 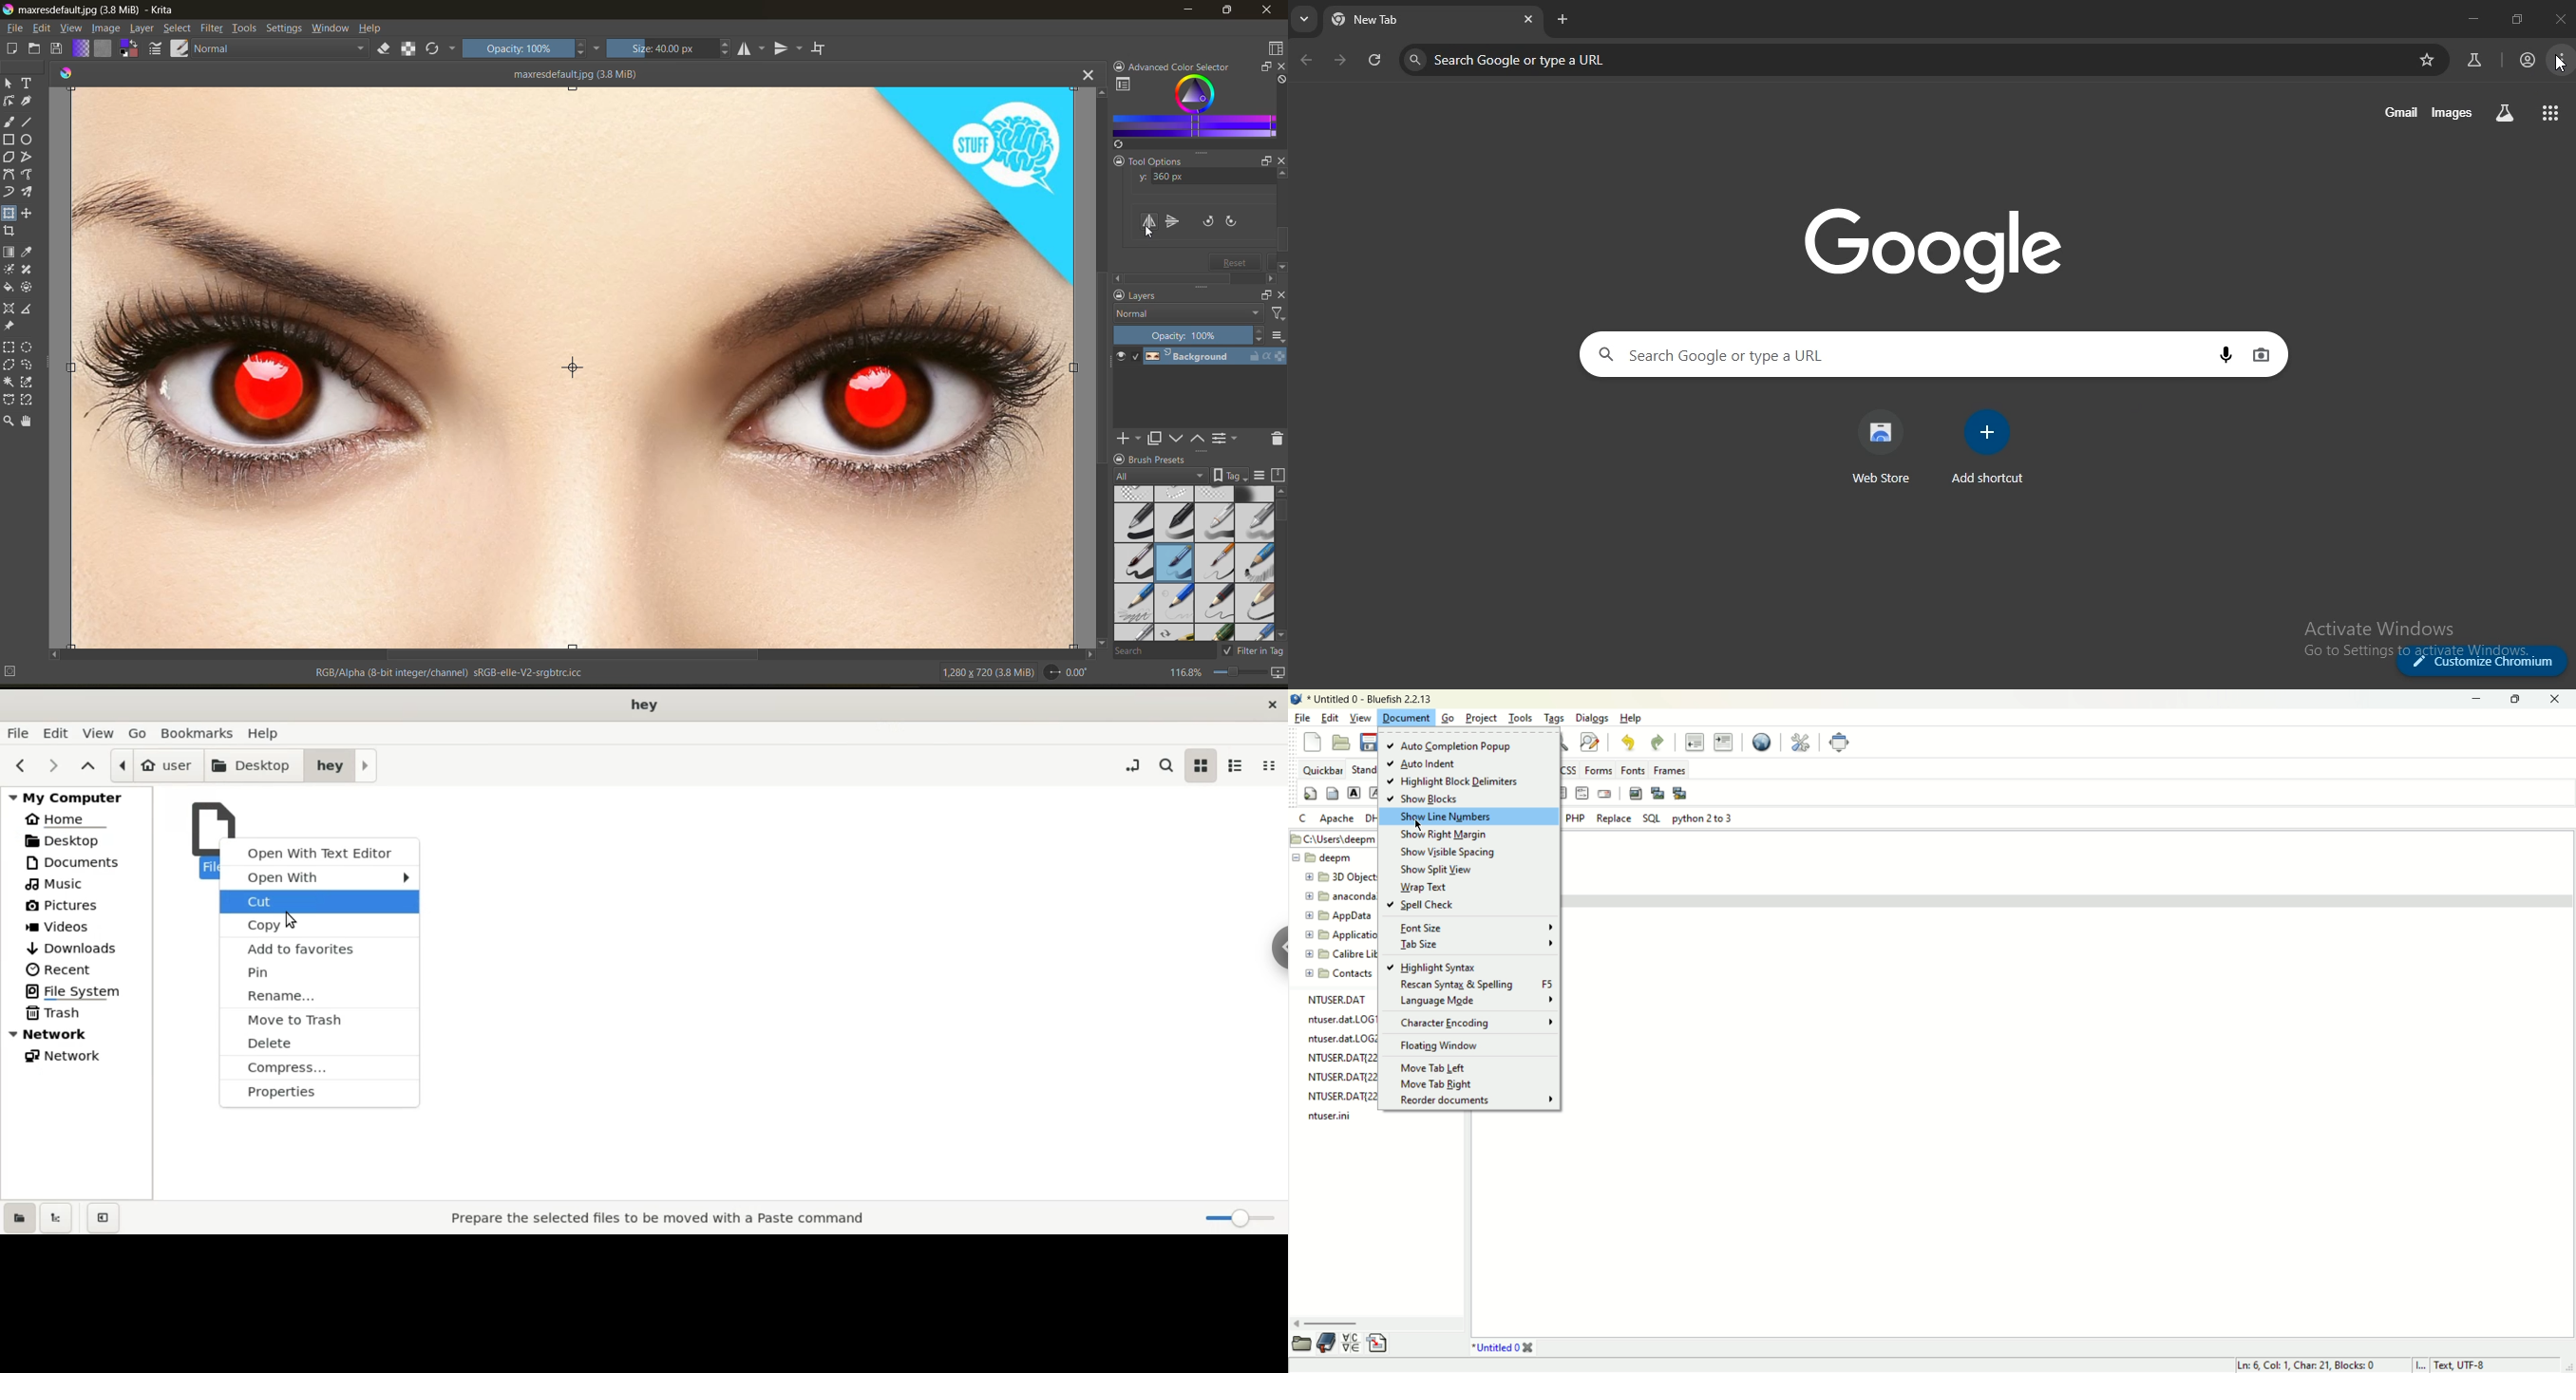 I want to click on tool, so click(x=9, y=381).